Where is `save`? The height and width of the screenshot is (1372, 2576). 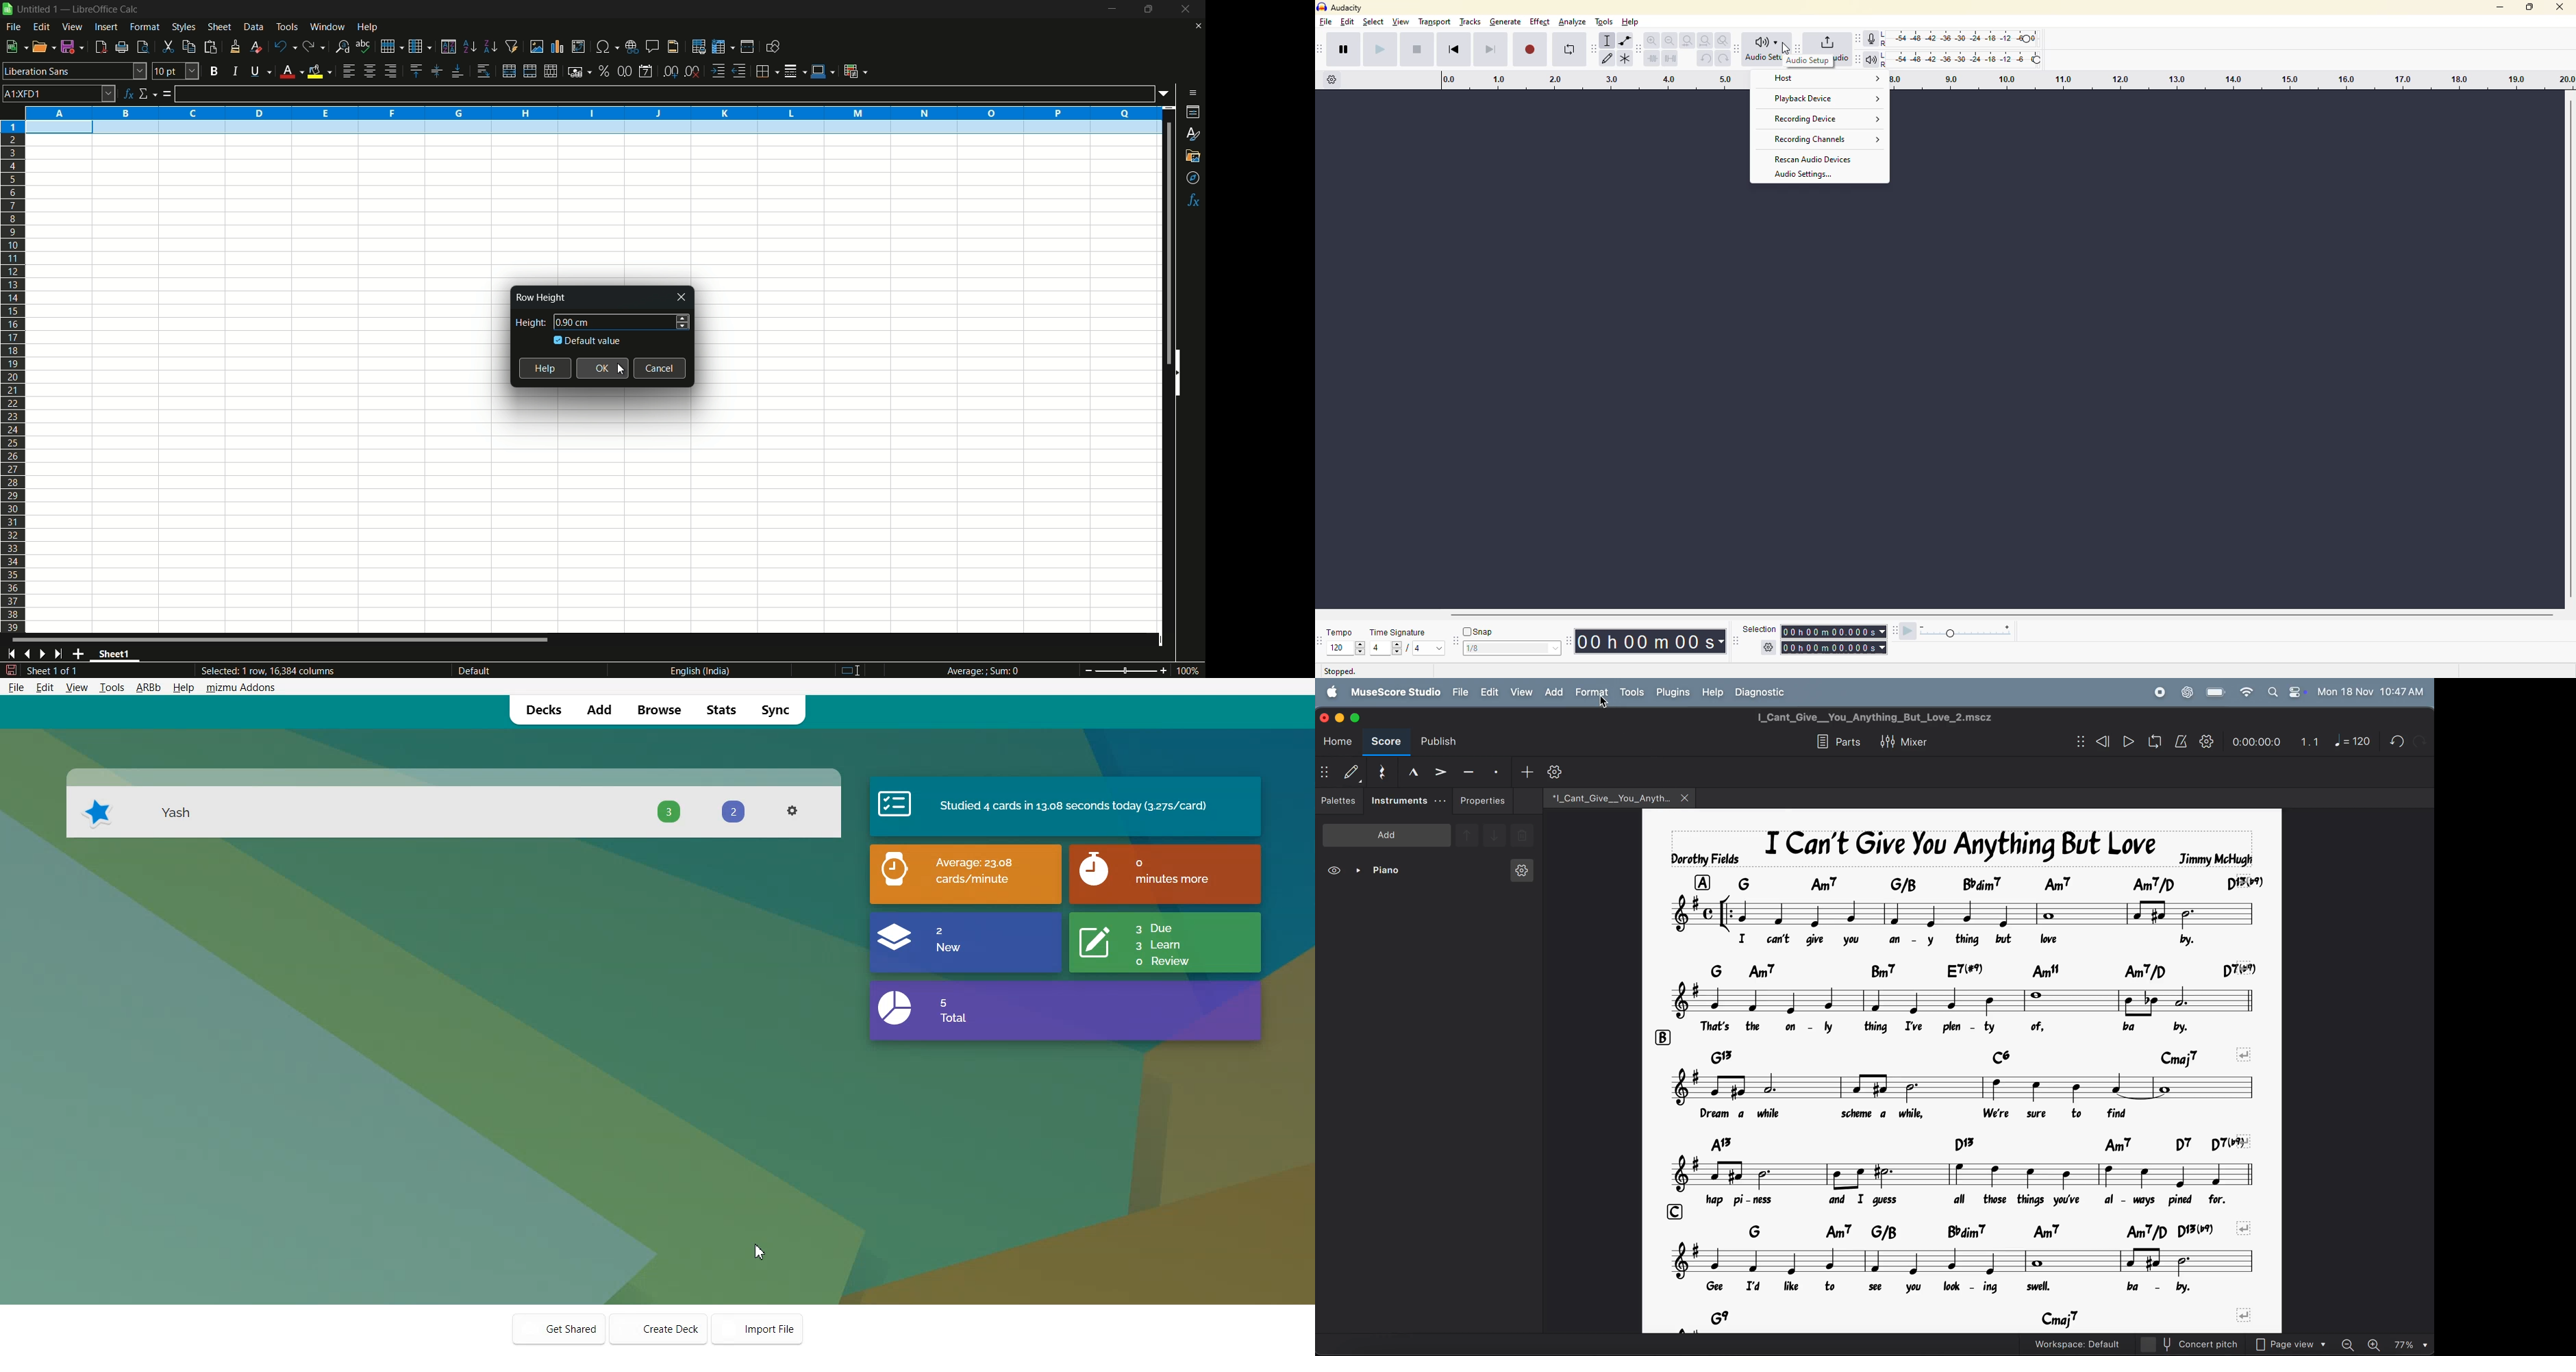 save is located at coordinates (11, 670).